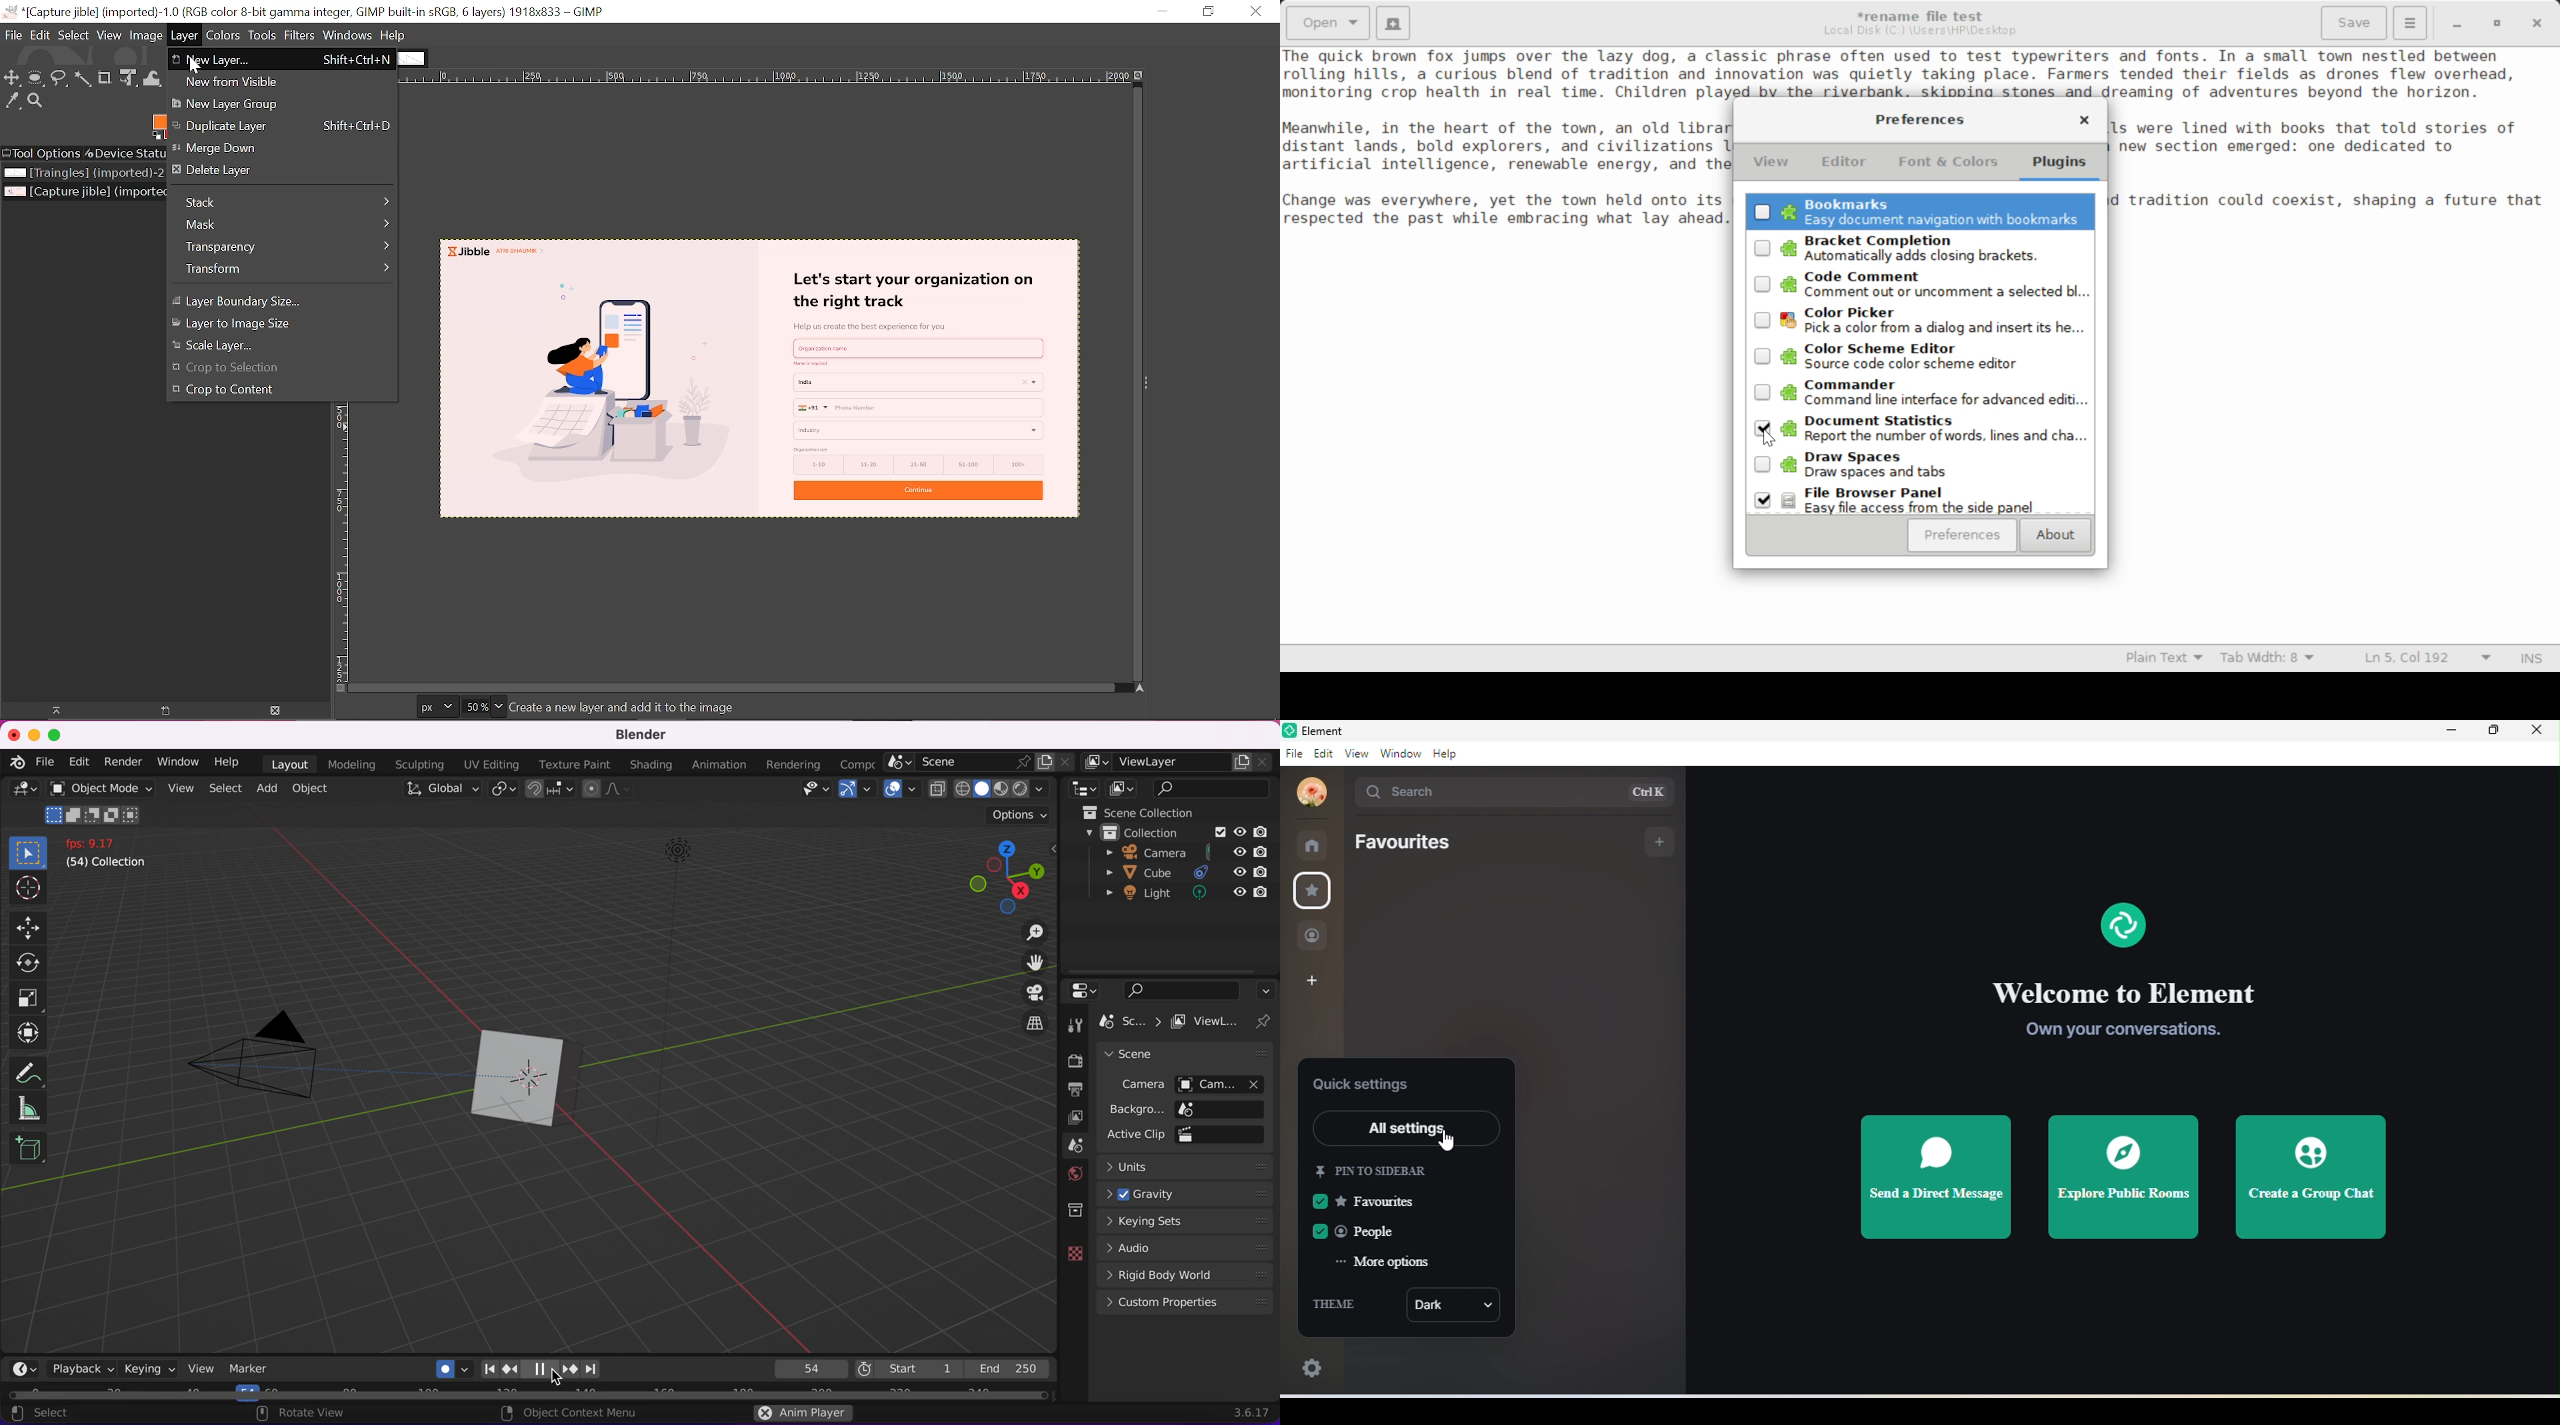 Image resolution: width=2576 pixels, height=1428 pixels. Describe the element at coordinates (1184, 1193) in the screenshot. I see `gravity` at that location.